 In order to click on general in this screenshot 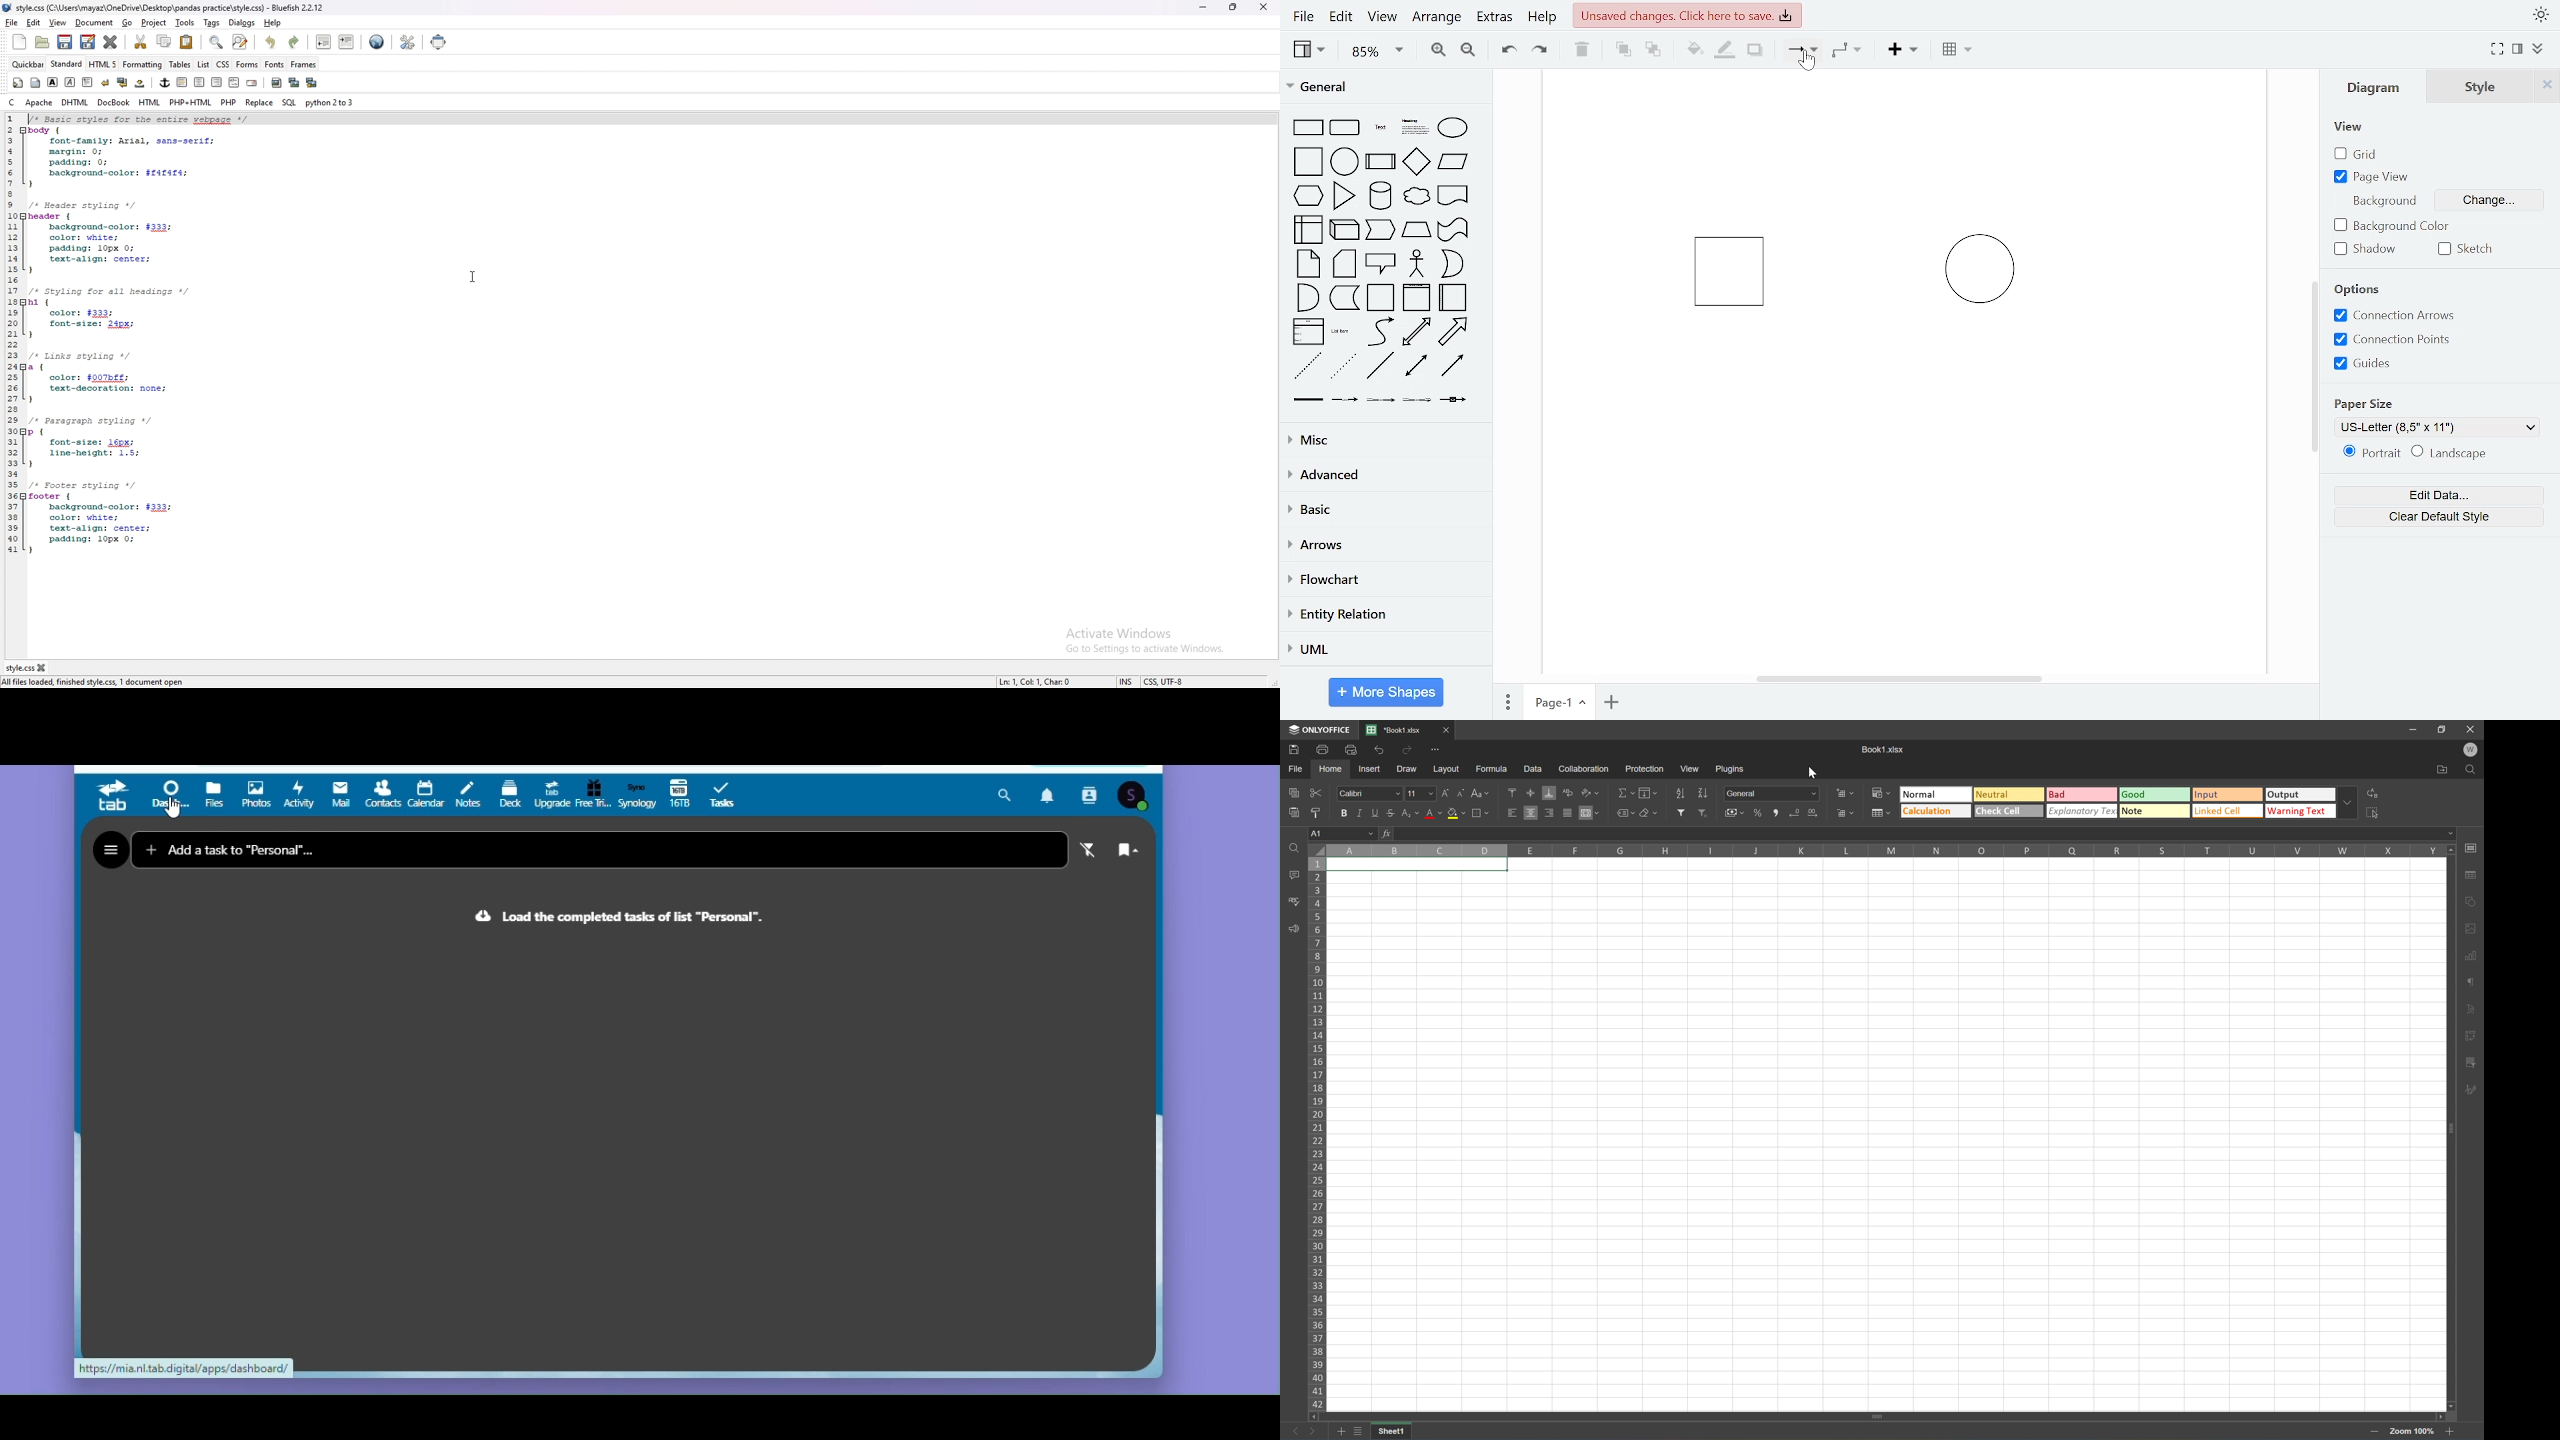, I will do `click(1387, 89)`.